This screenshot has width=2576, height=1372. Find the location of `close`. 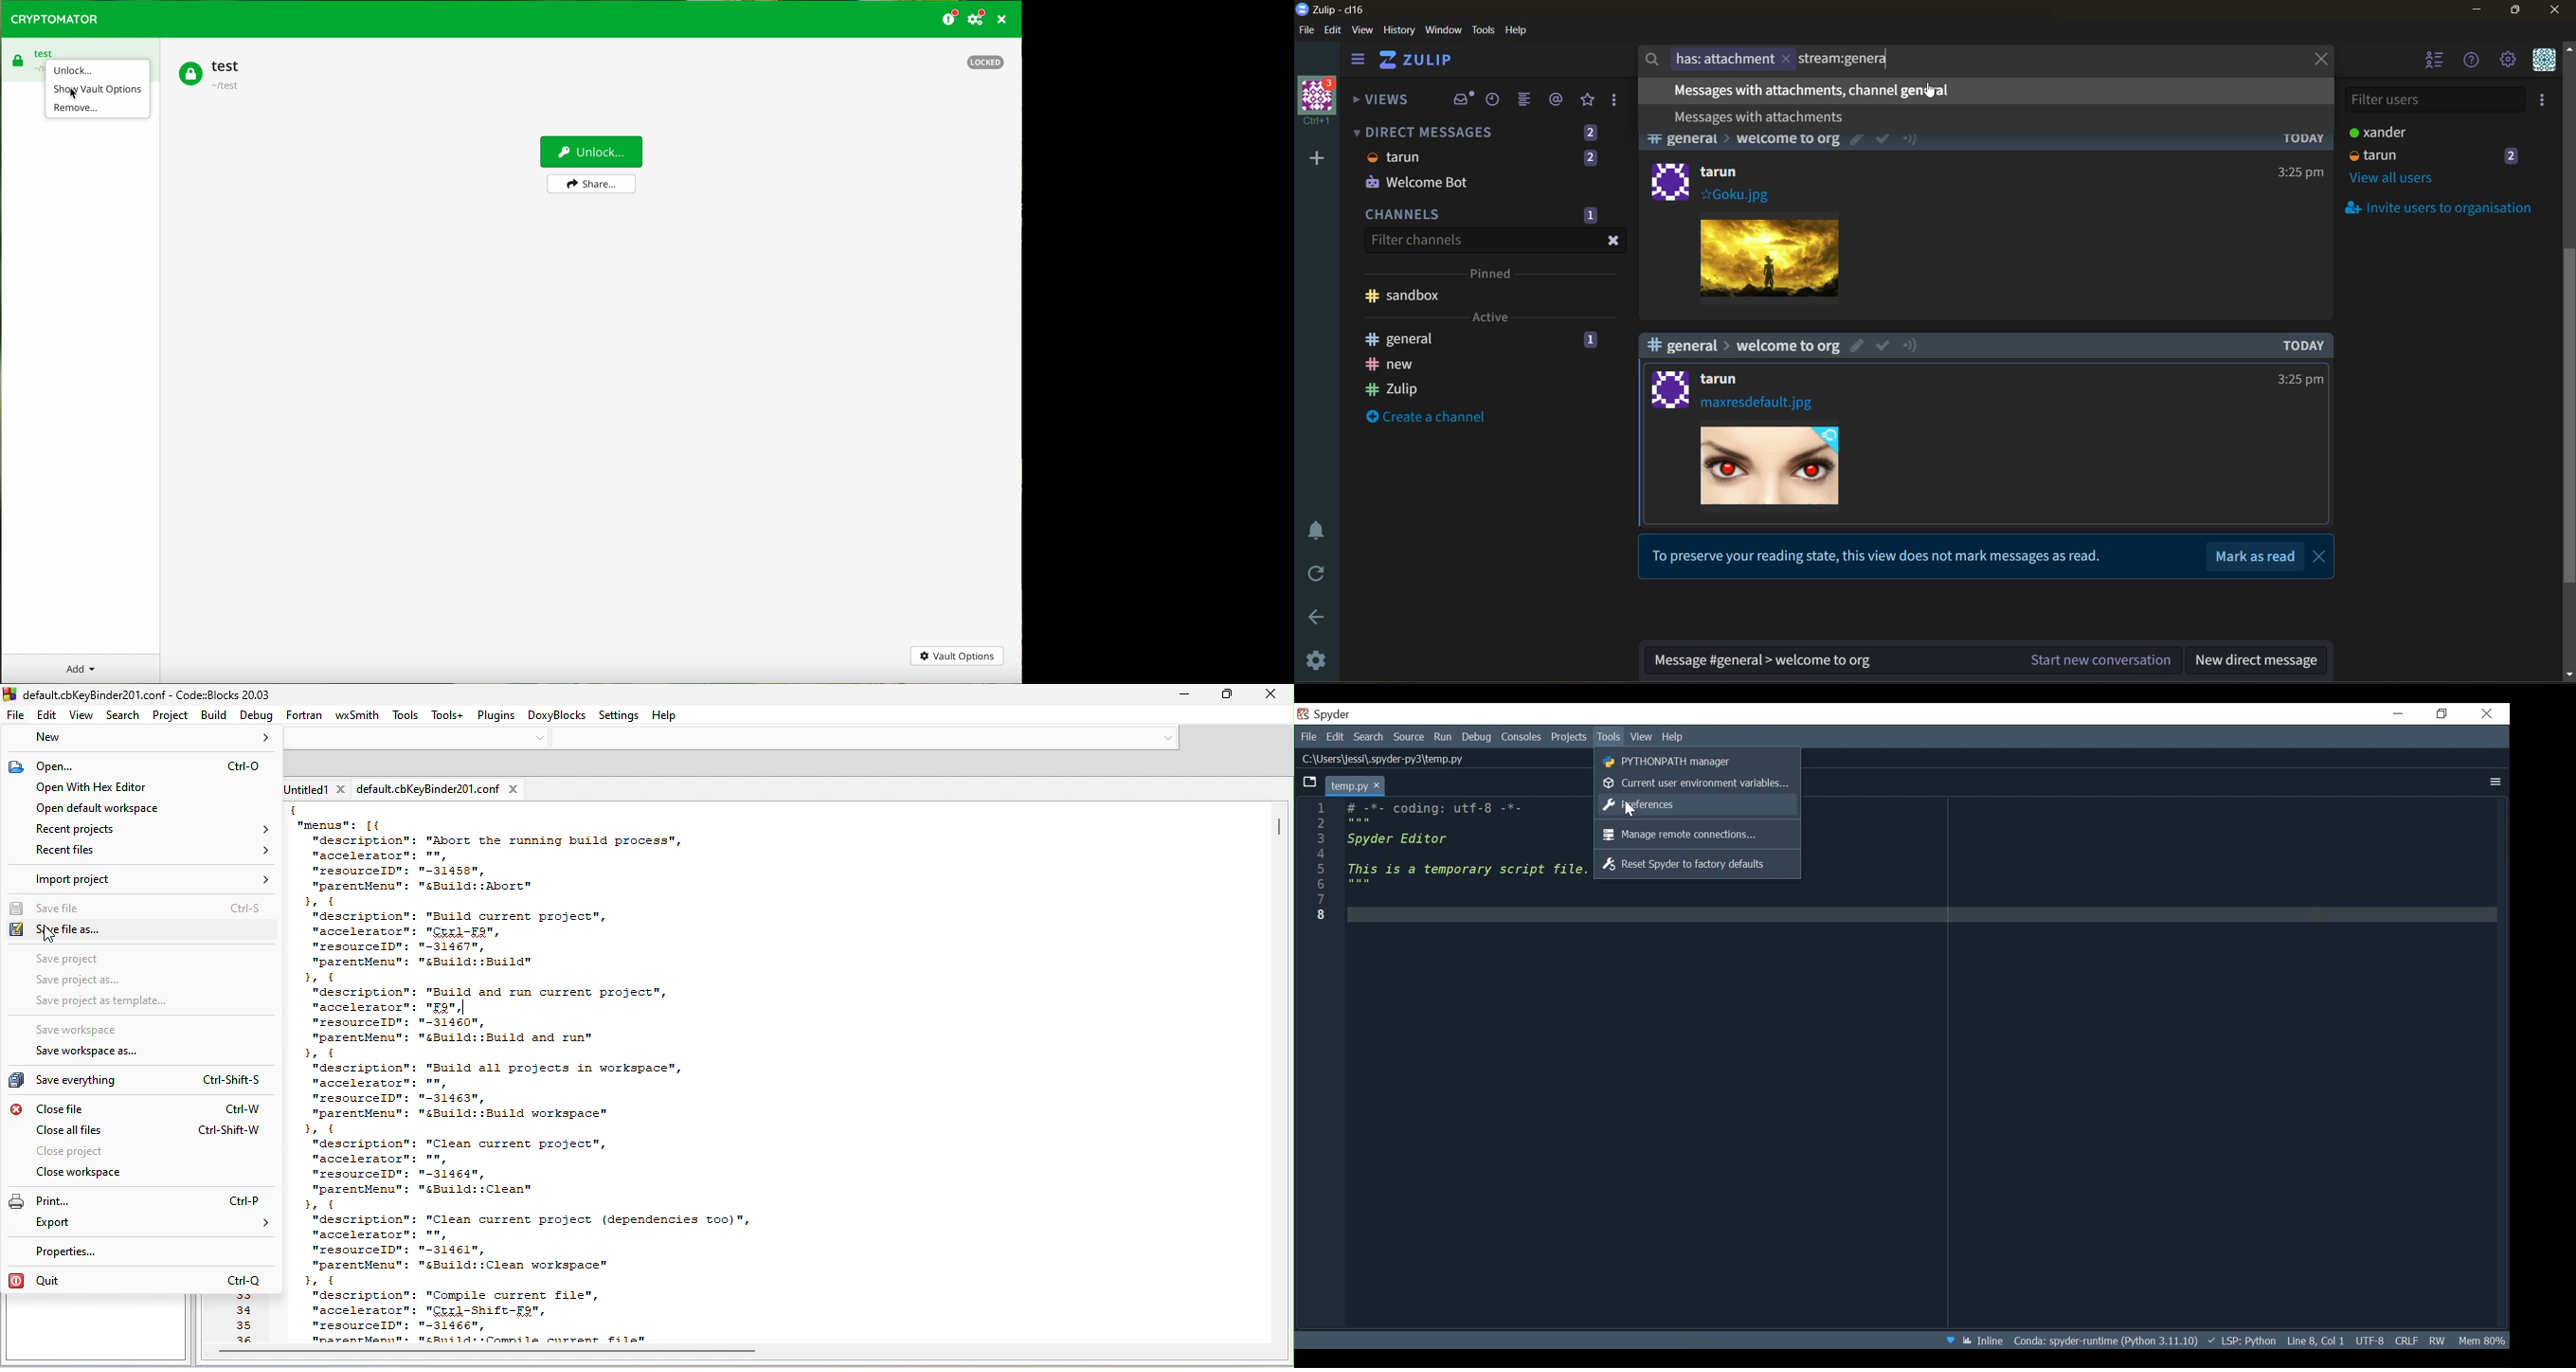

close is located at coordinates (2557, 10).